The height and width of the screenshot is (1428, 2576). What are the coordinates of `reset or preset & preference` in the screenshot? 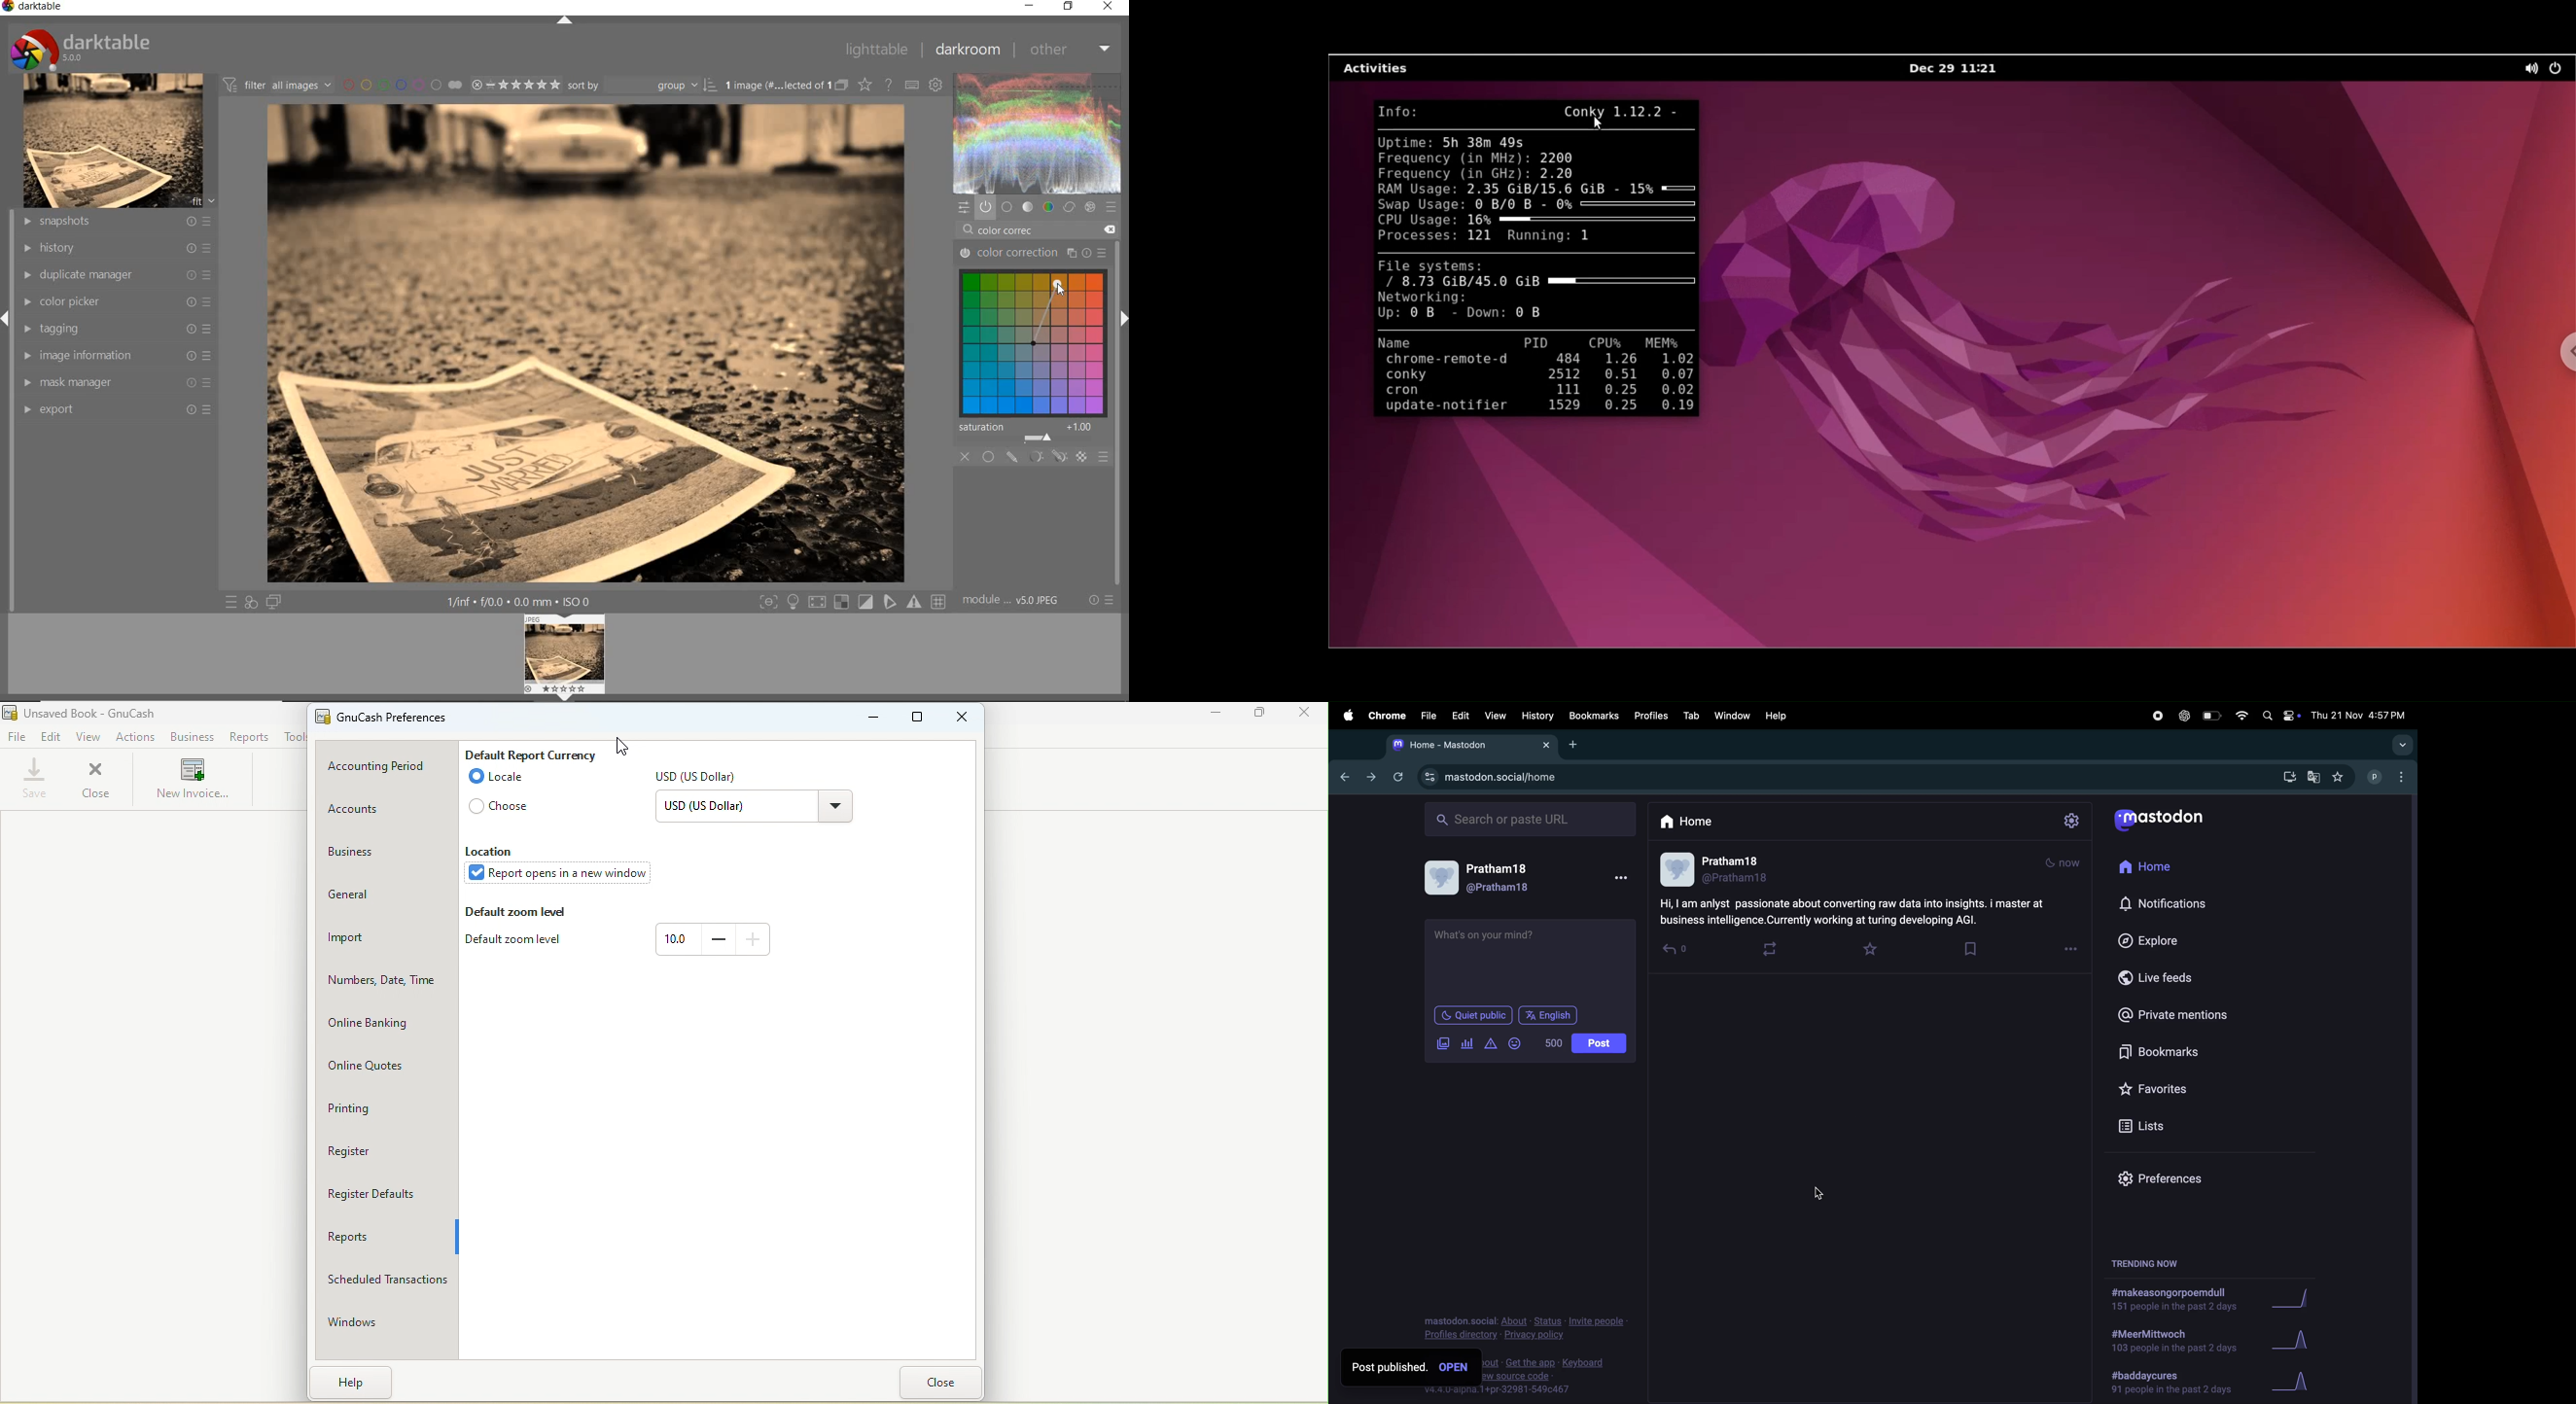 It's located at (1098, 602).